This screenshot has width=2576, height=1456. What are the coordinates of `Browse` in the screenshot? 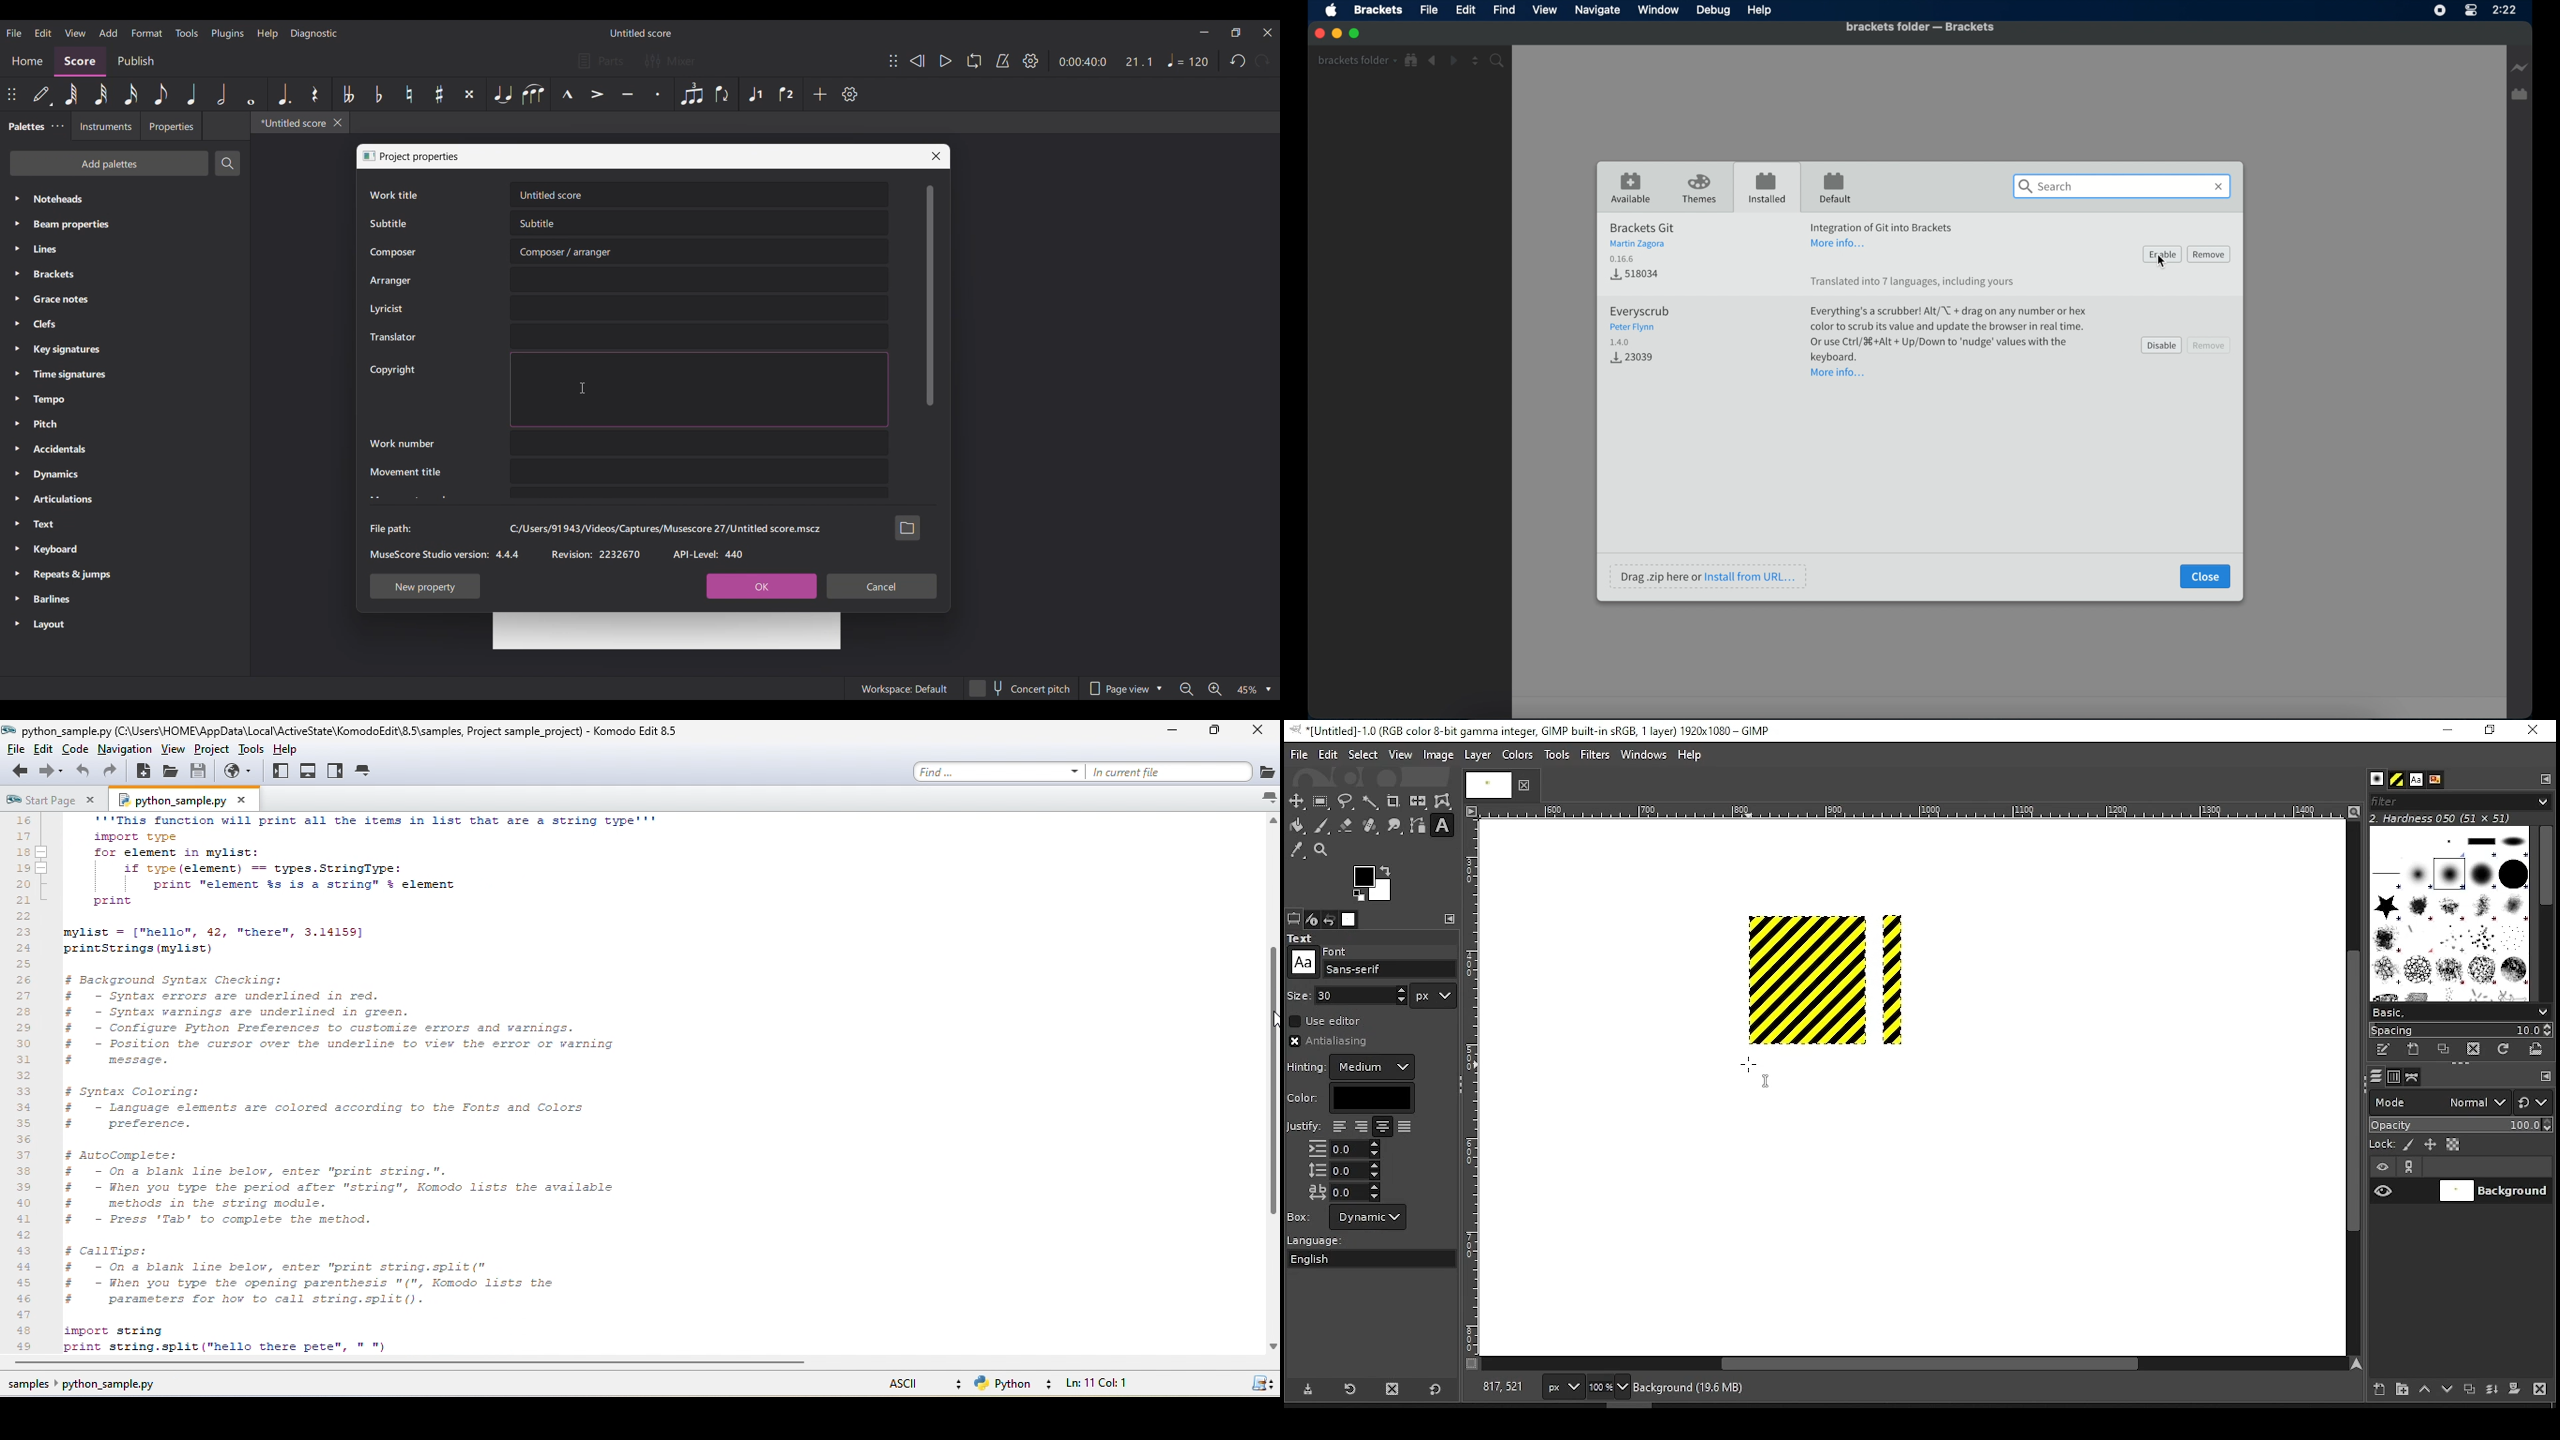 It's located at (907, 527).